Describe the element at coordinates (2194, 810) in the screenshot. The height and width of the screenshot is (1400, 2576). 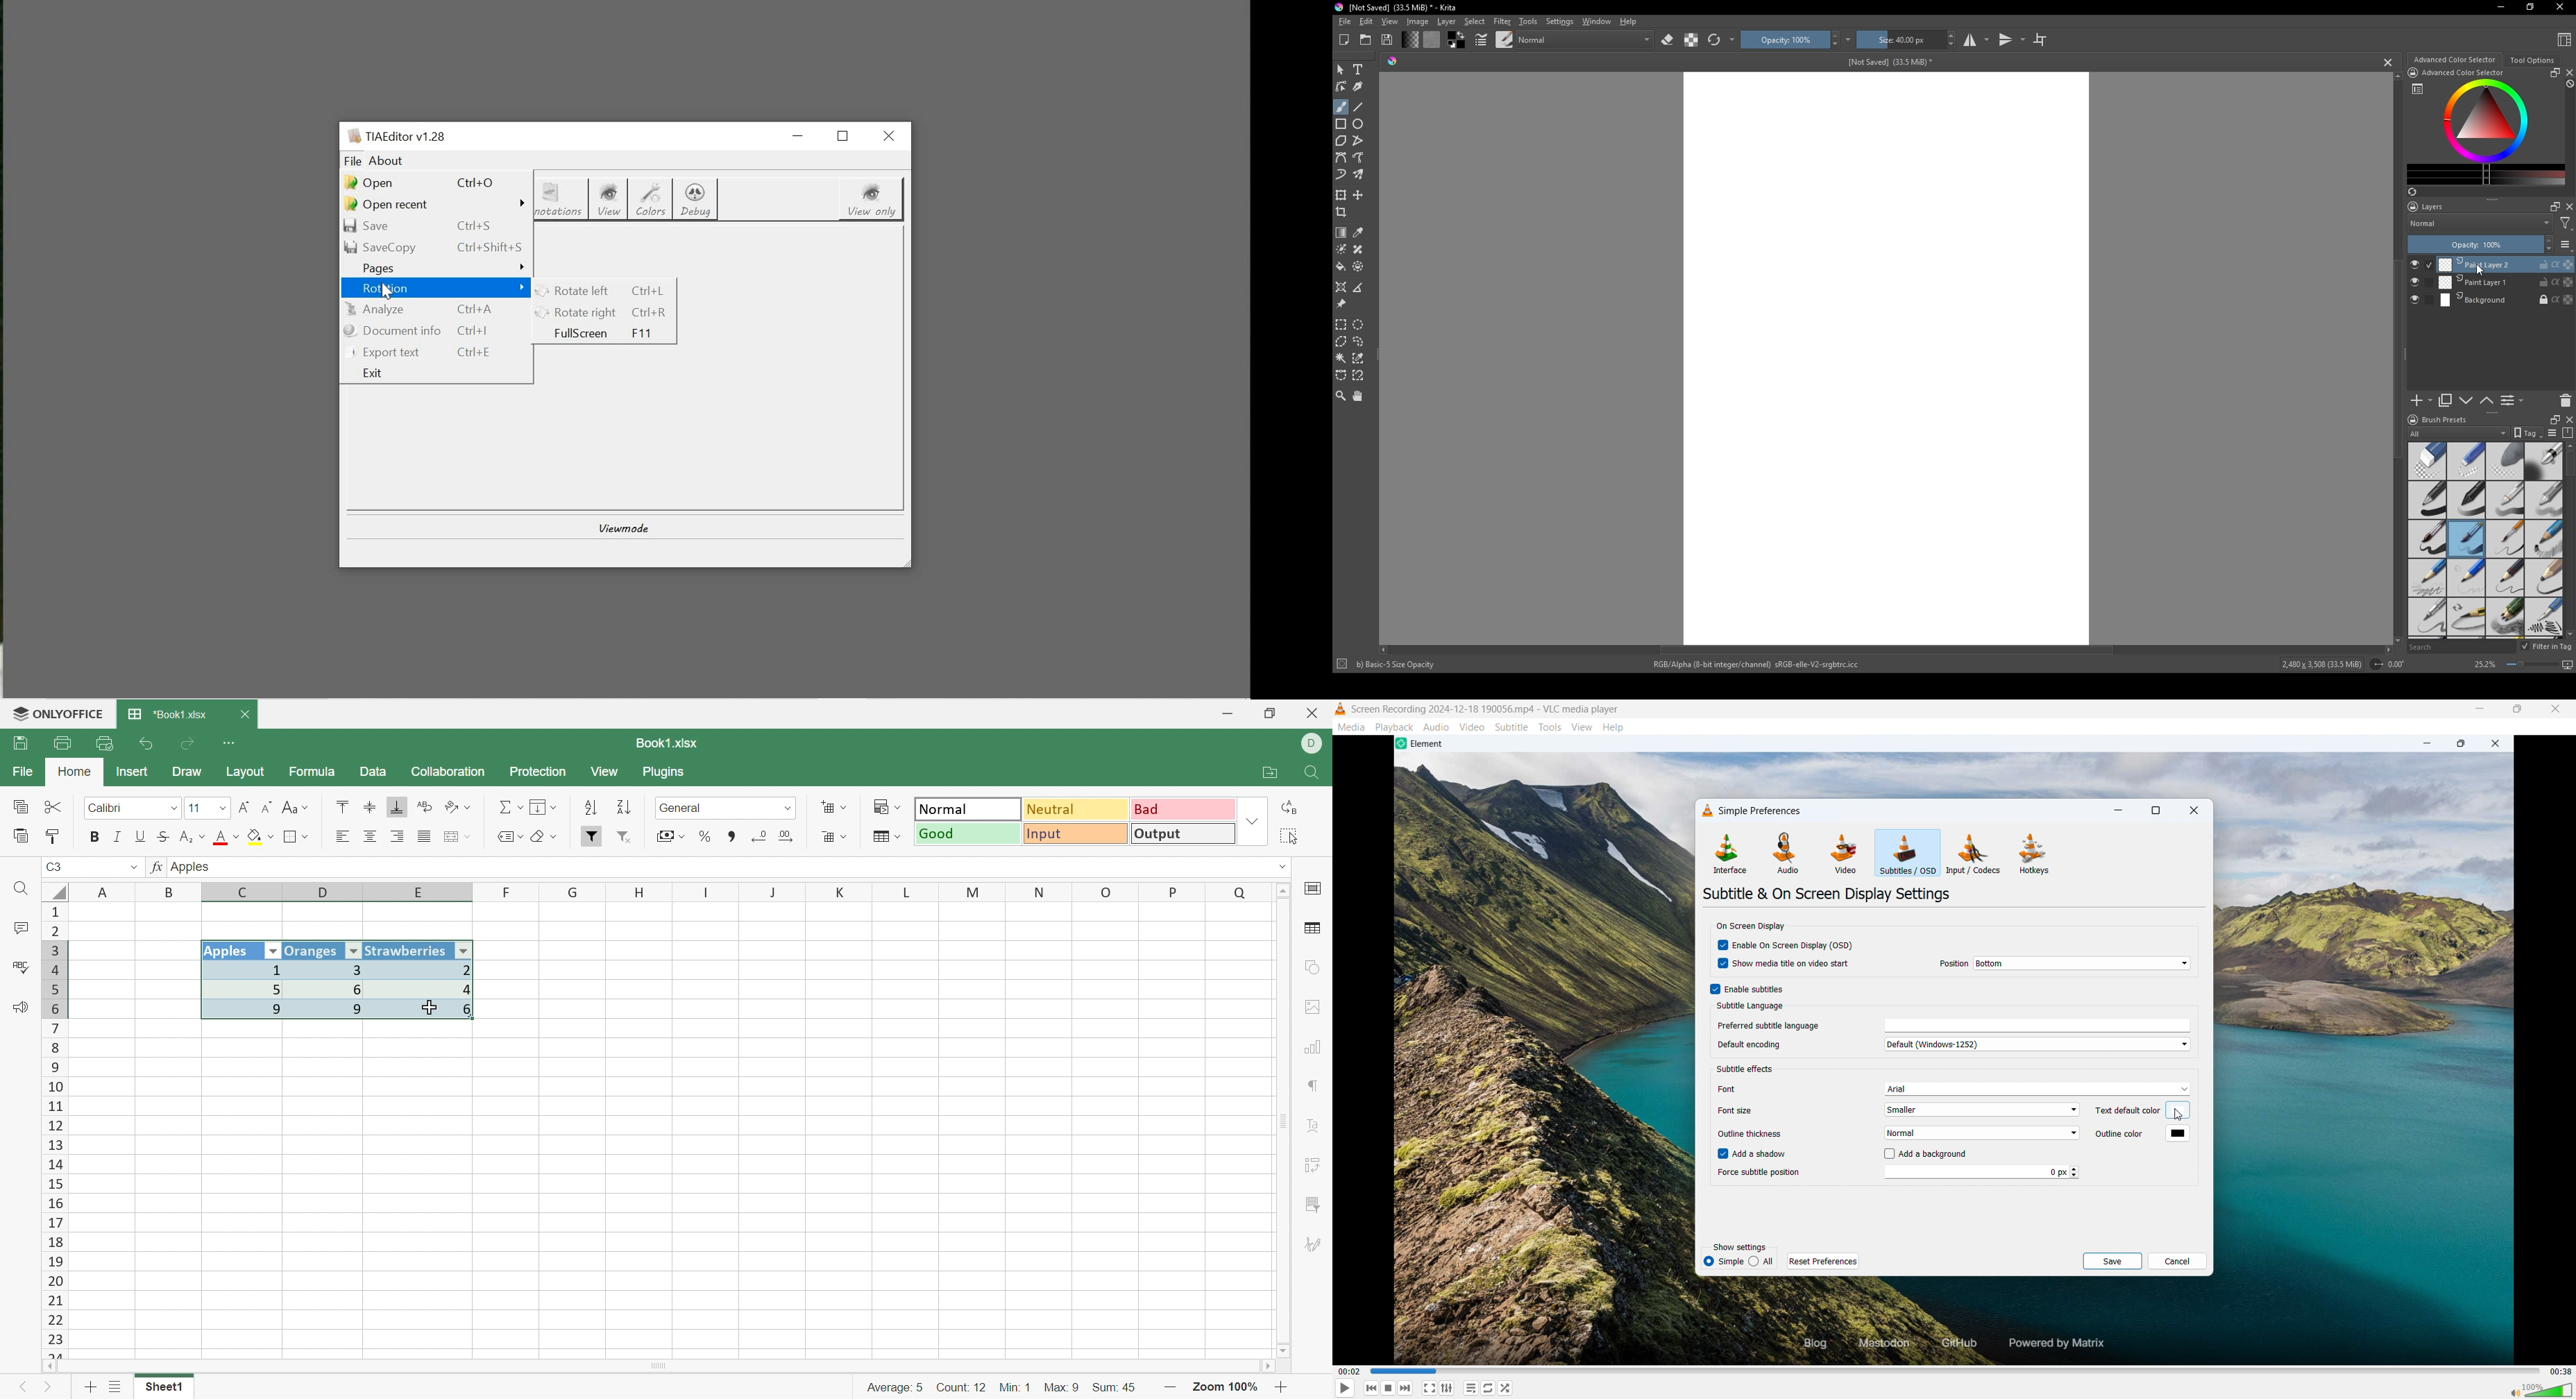
I see `Close dialogue box ` at that location.